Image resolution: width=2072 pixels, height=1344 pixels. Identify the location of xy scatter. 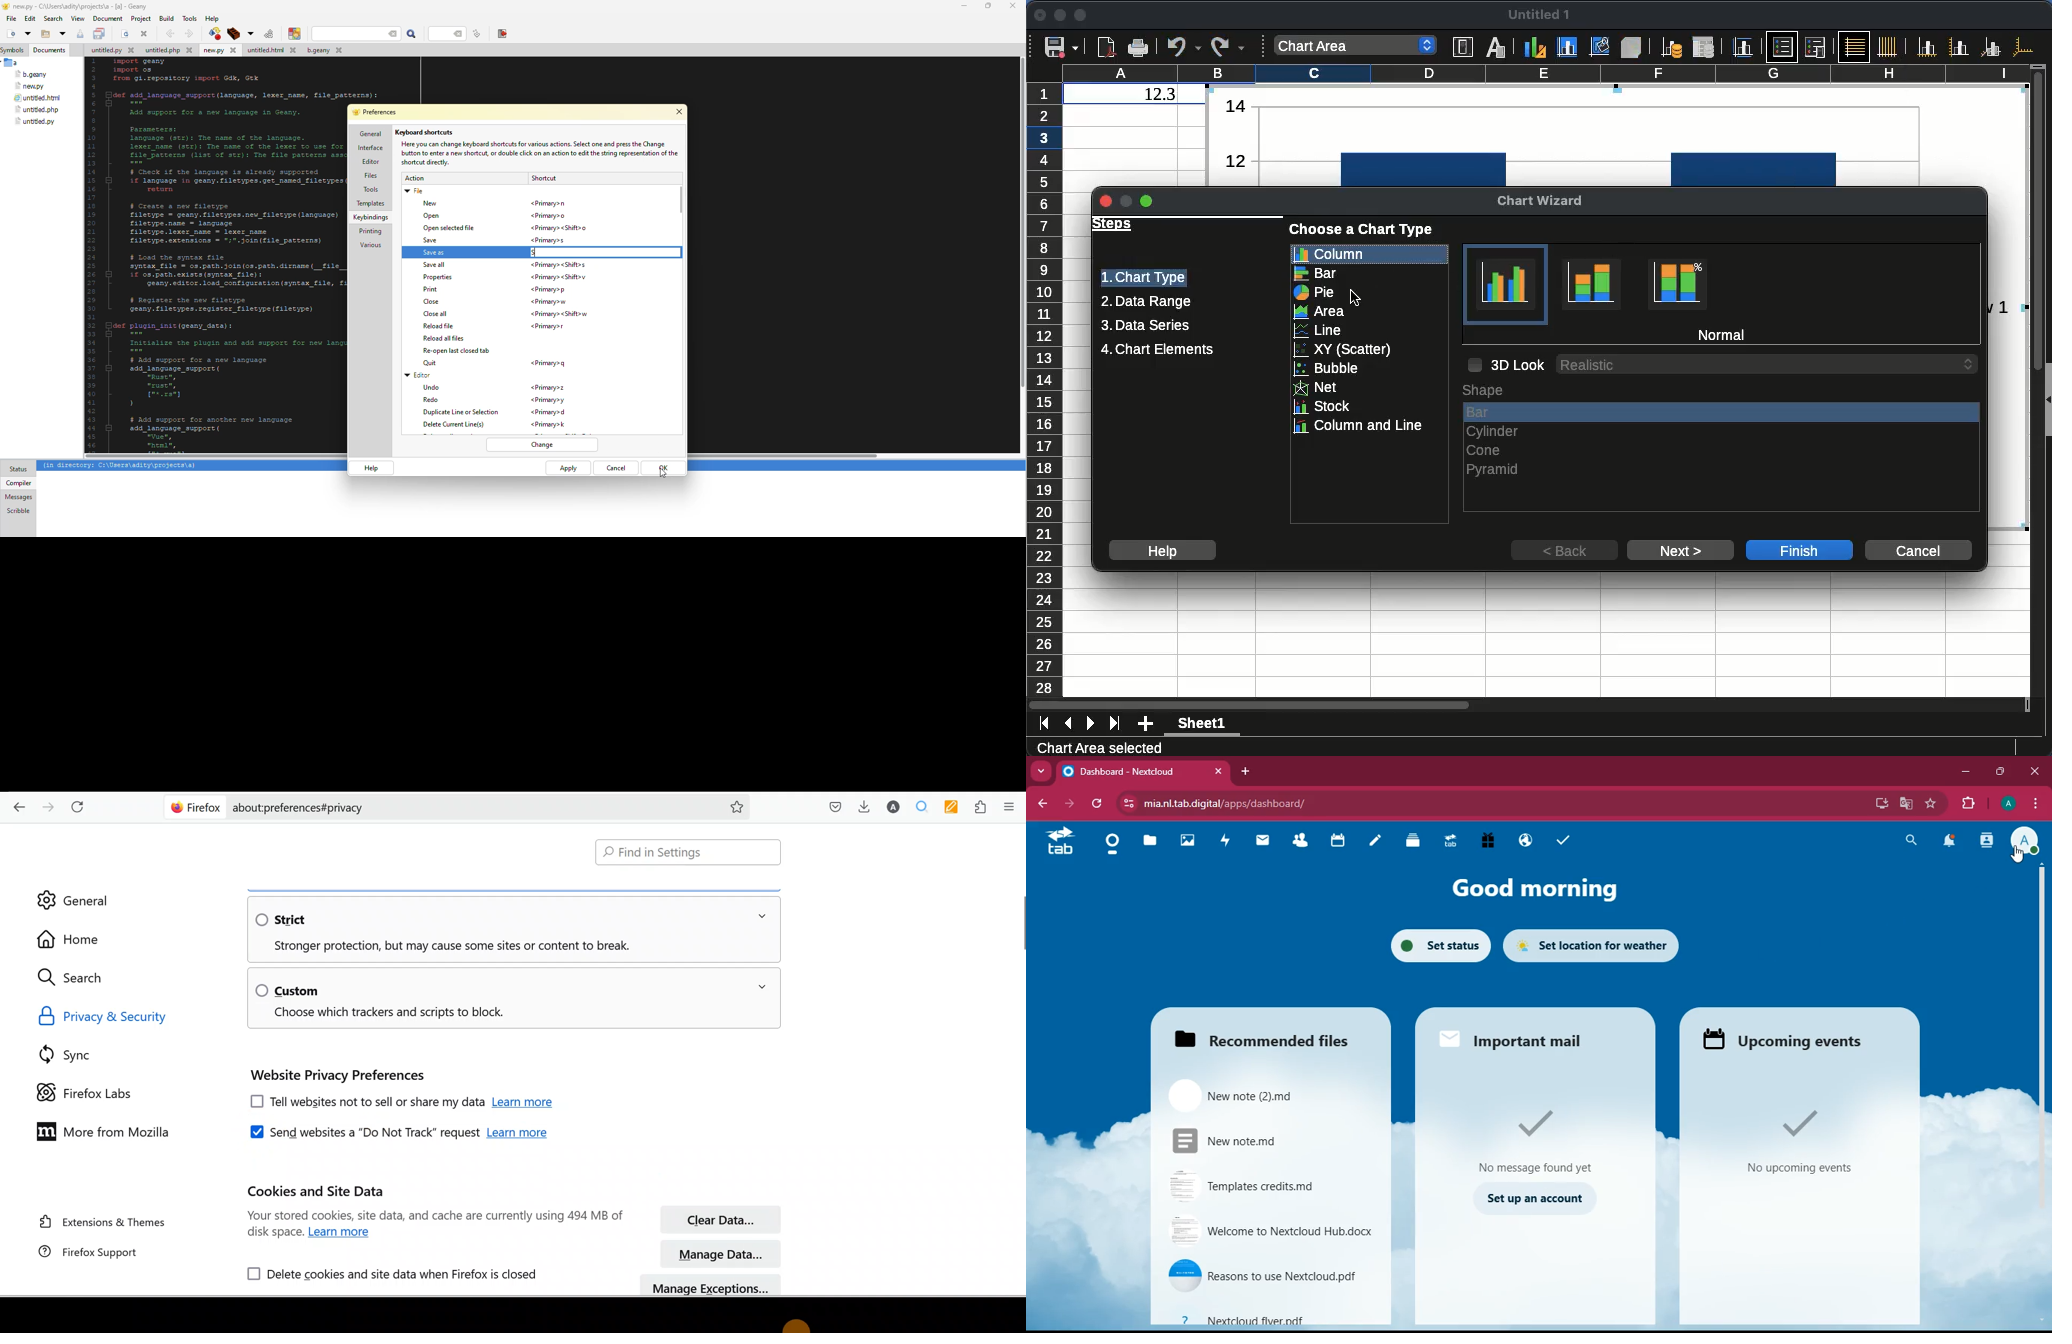
(1369, 349).